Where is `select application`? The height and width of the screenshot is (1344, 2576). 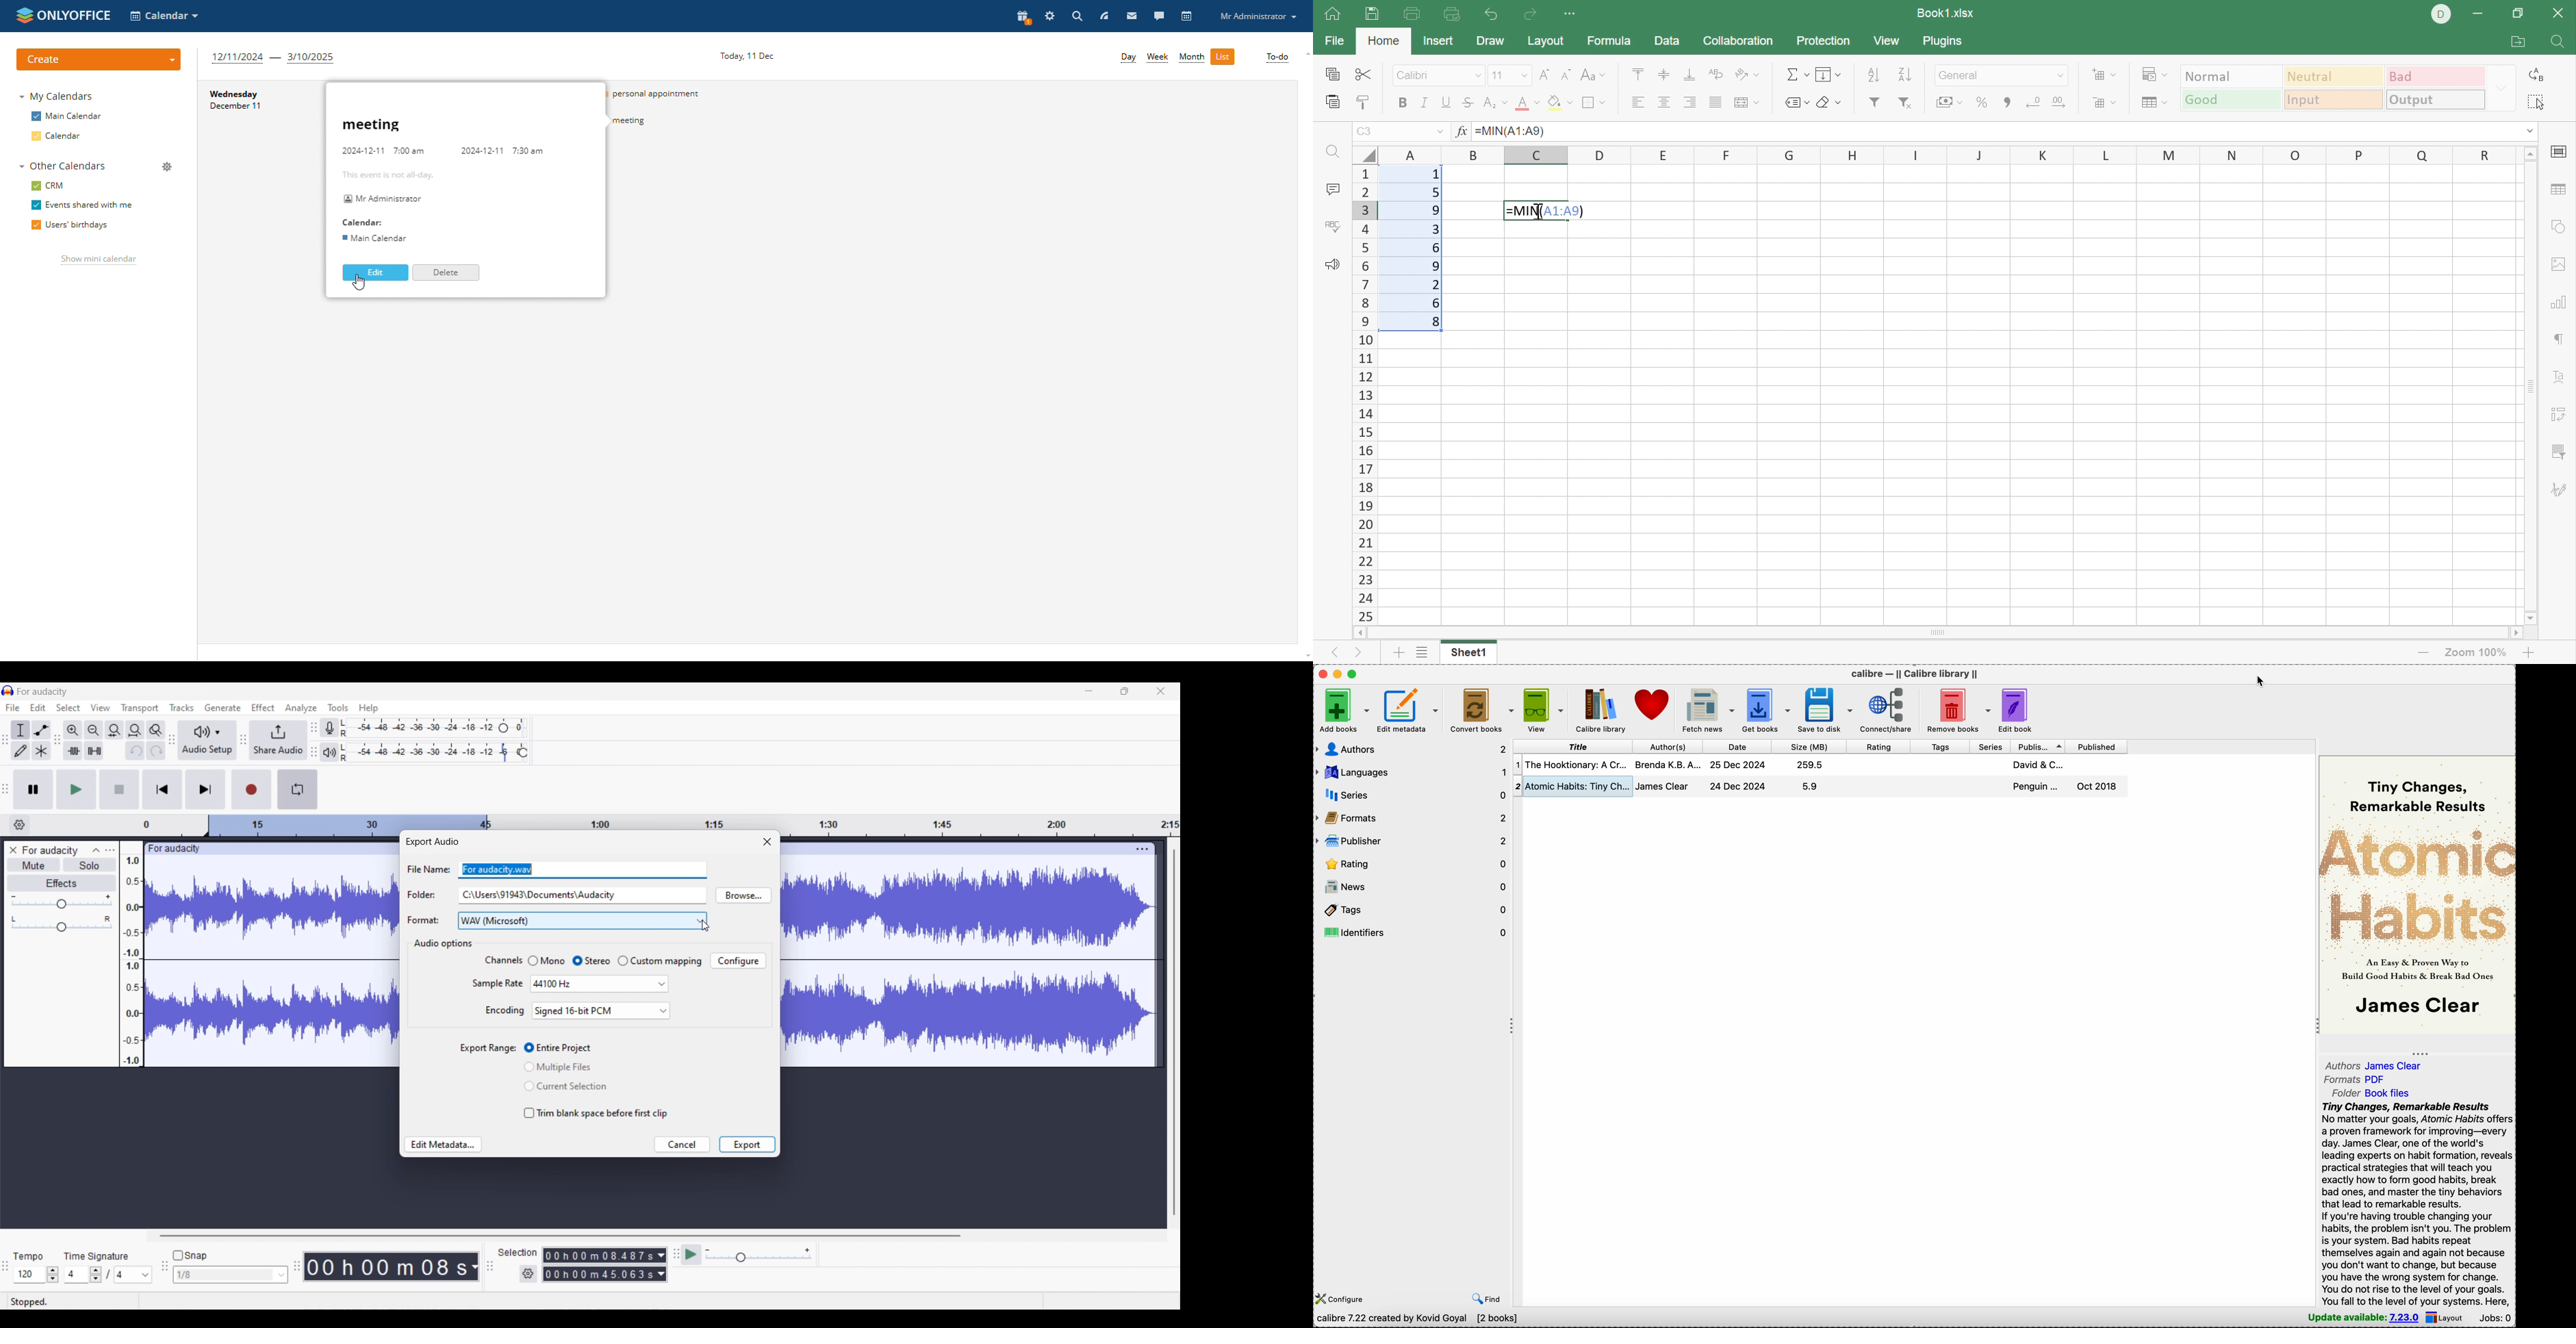
select application is located at coordinates (165, 16).